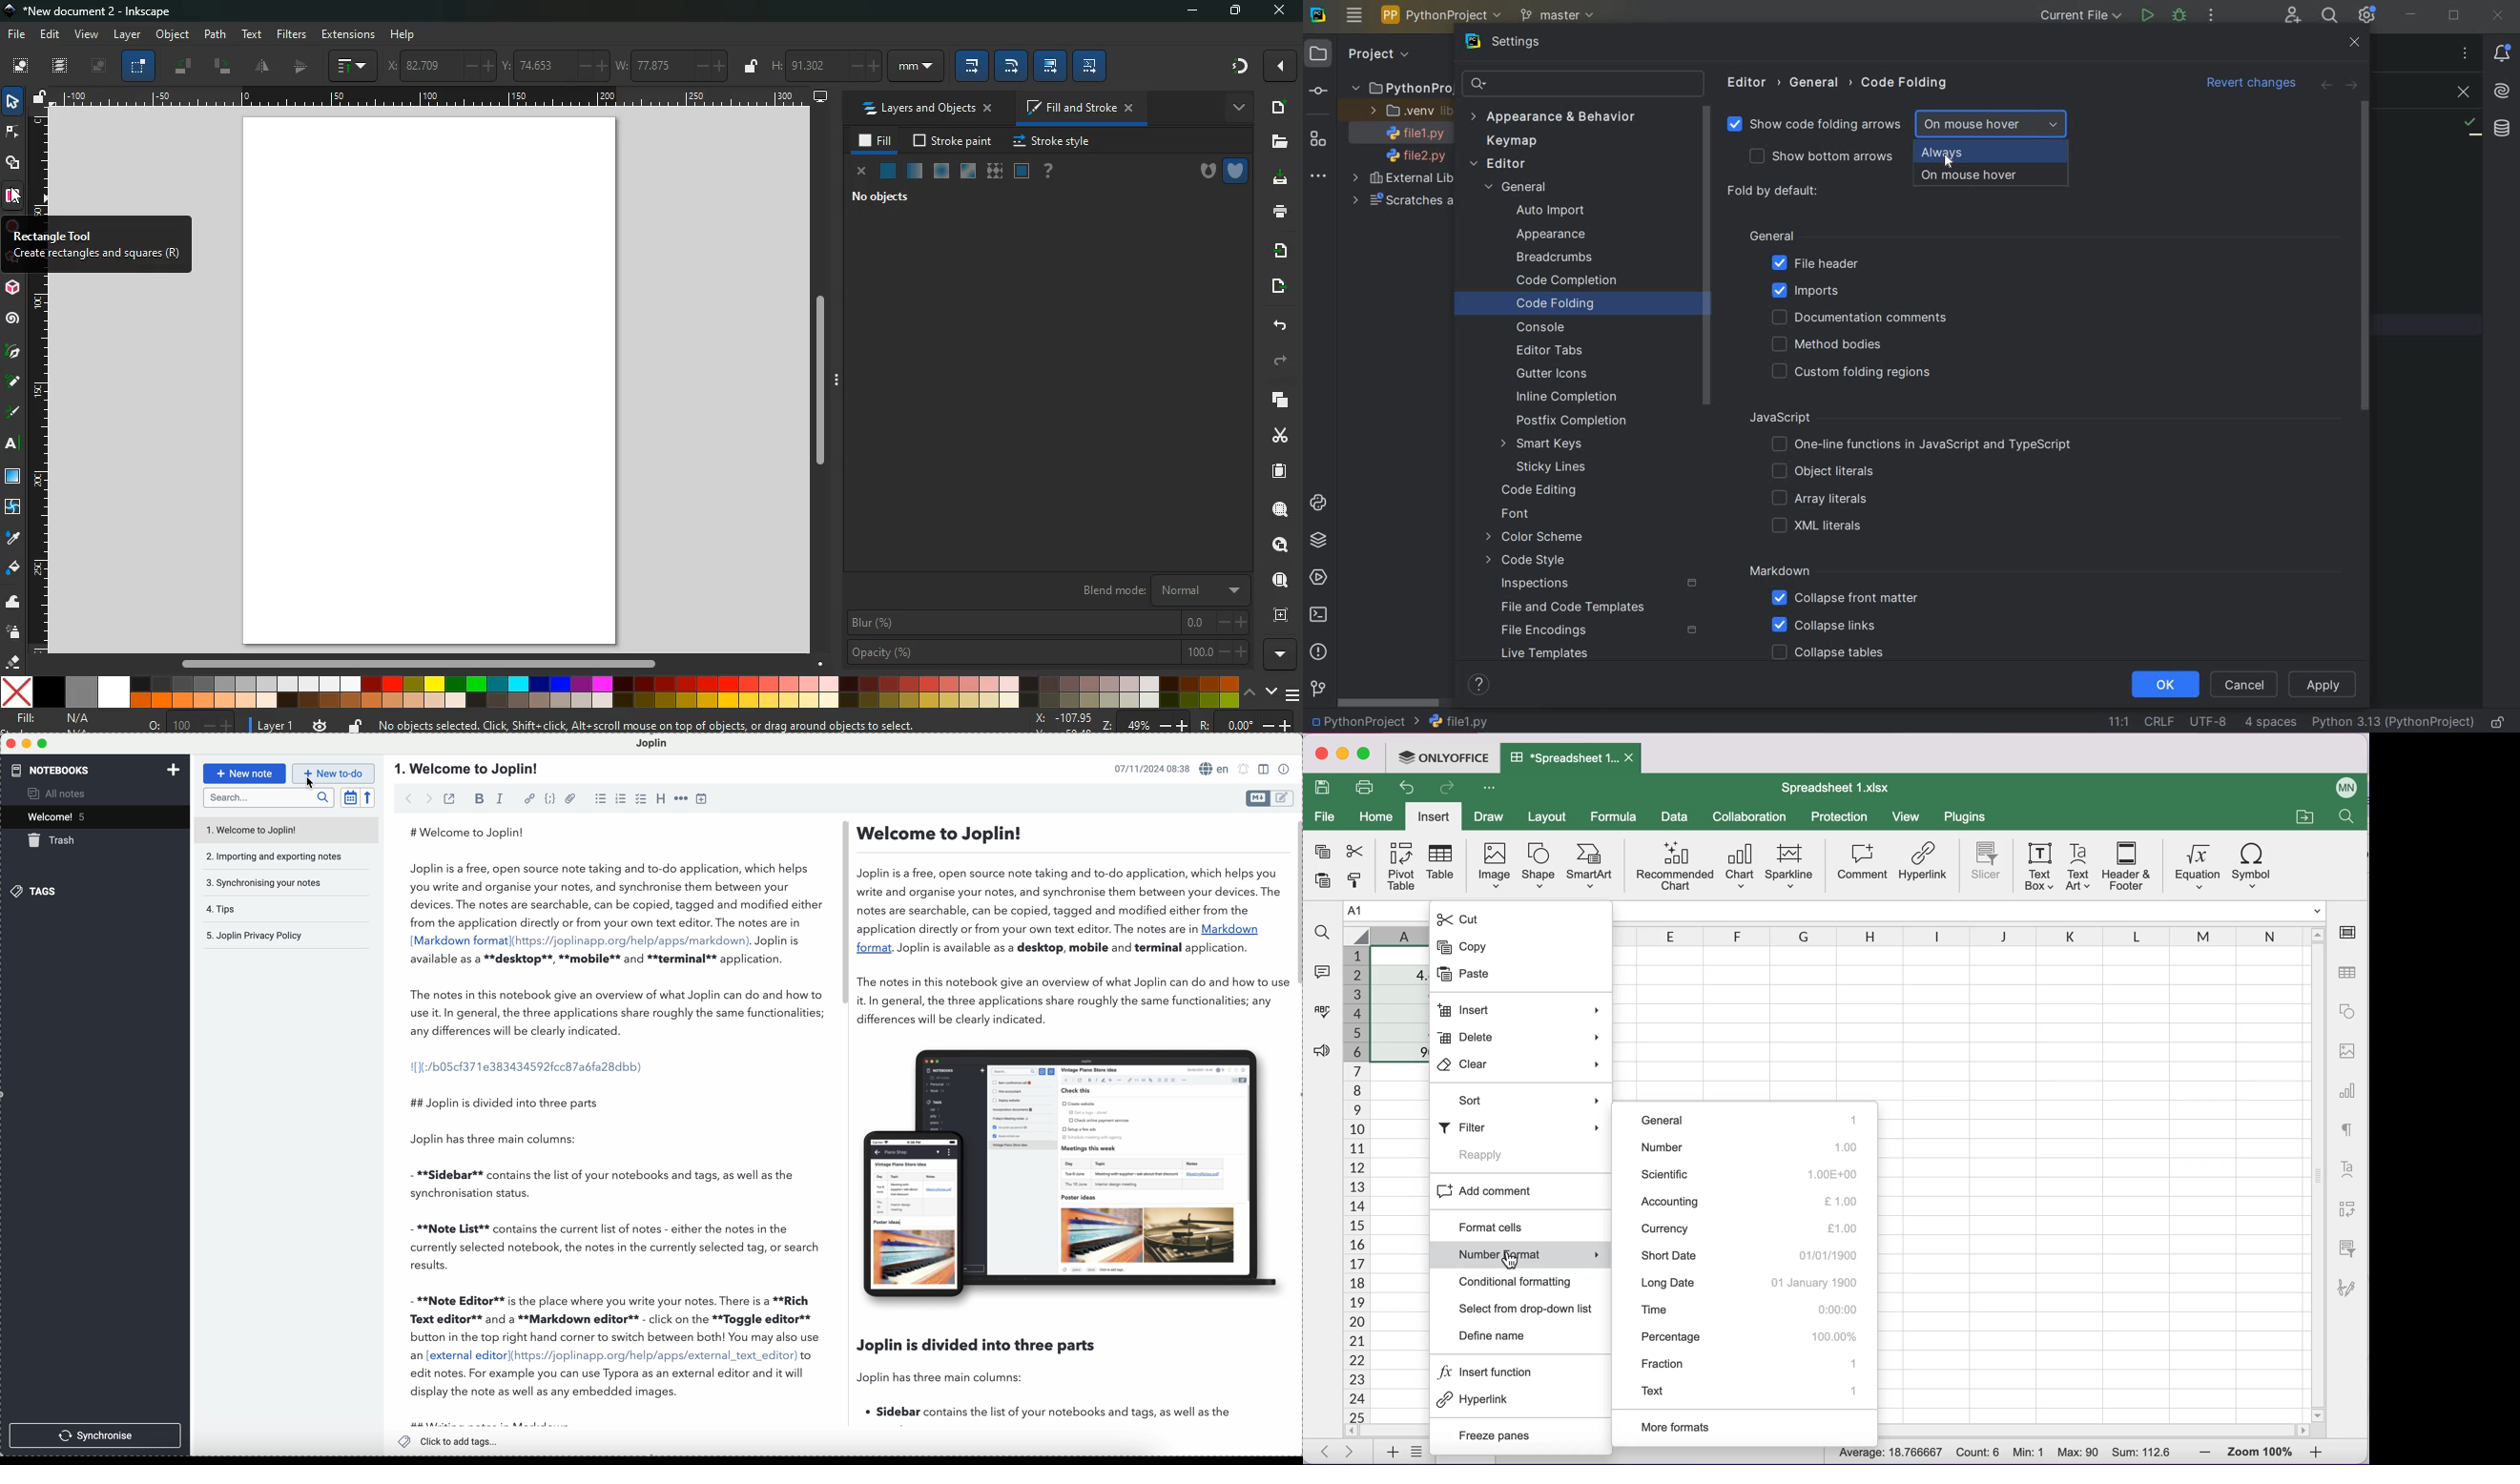  What do you see at coordinates (1553, 116) in the screenshot?
I see `APPEARANCE & BEHAVIOR` at bounding box center [1553, 116].